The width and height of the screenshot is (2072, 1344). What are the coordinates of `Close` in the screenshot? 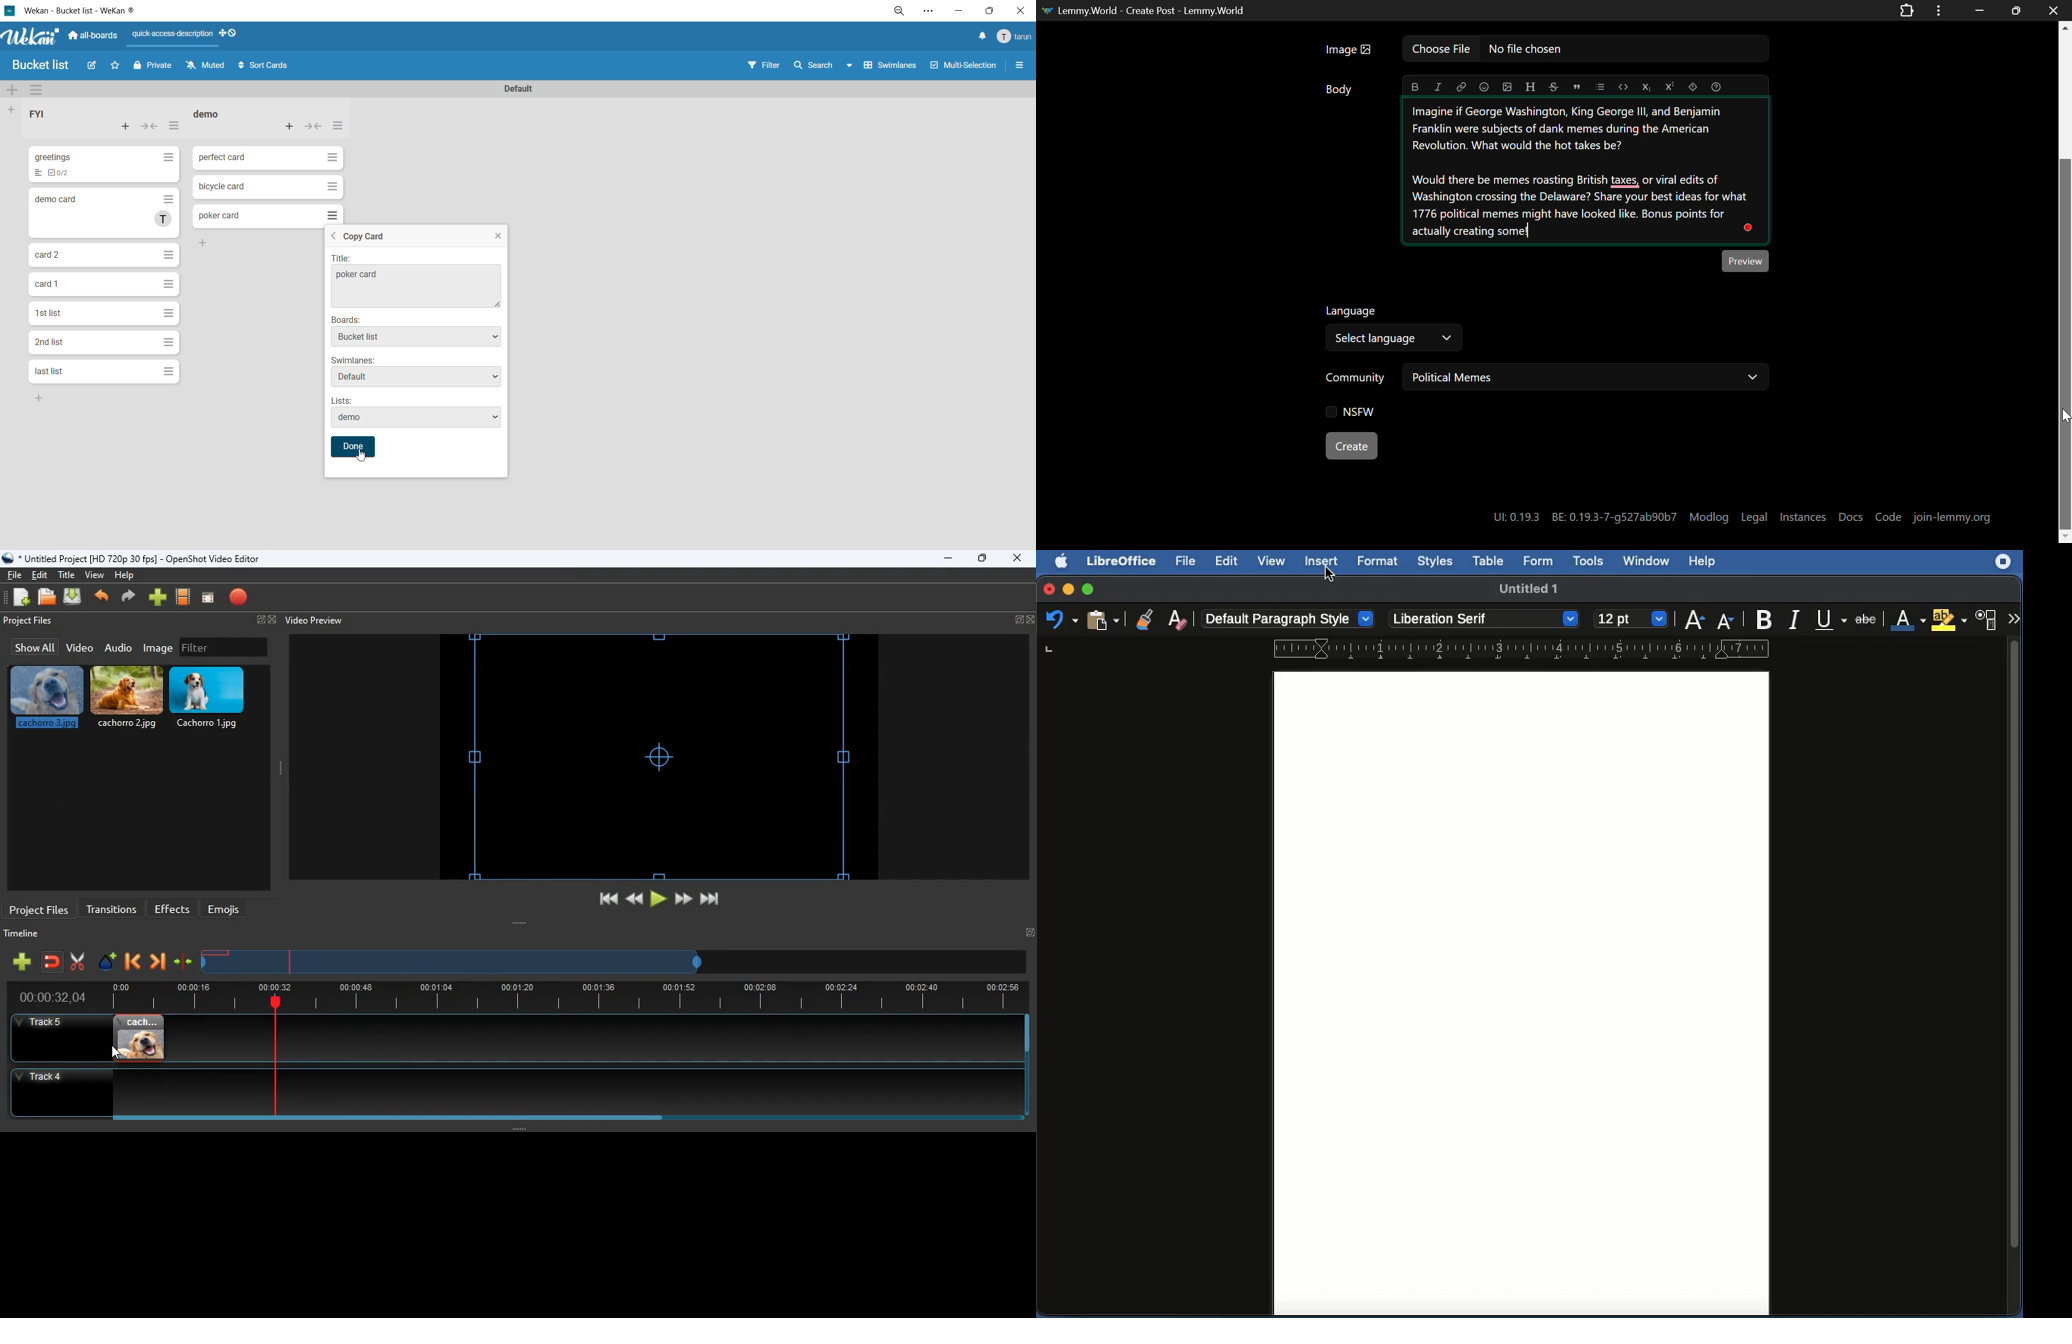 It's located at (1046, 589).